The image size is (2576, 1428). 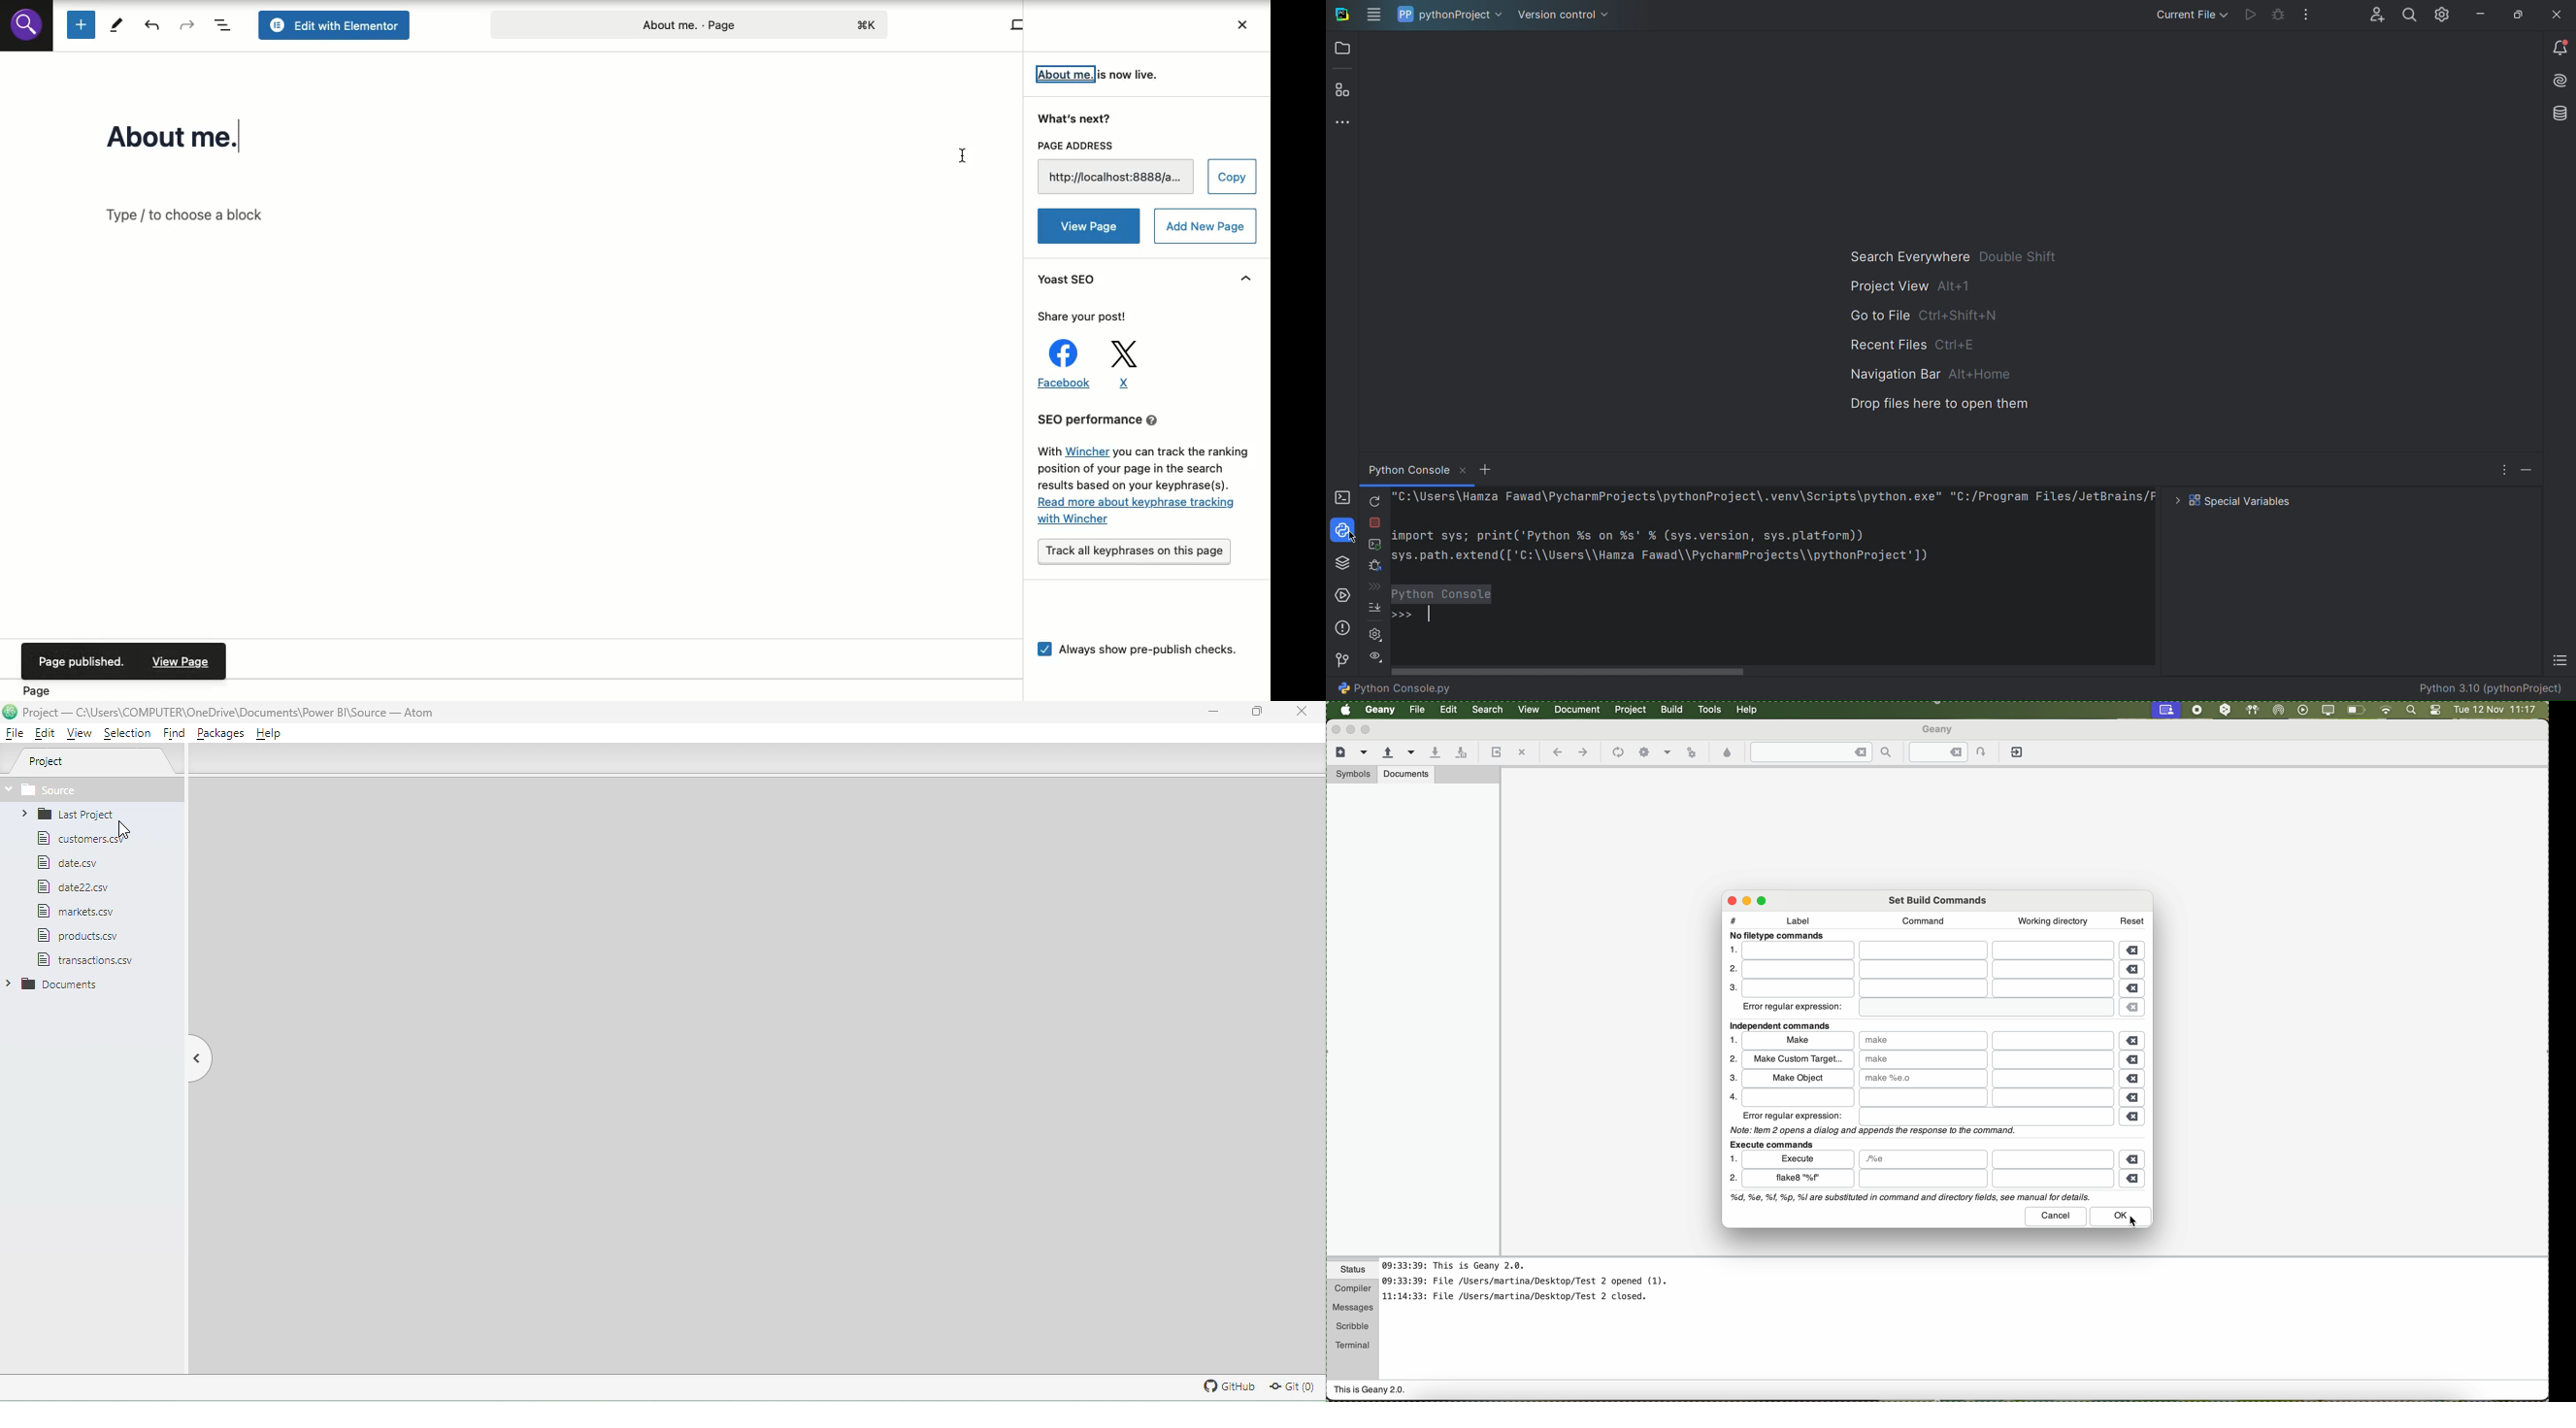 I want to click on About me is now live, so click(x=1099, y=73).